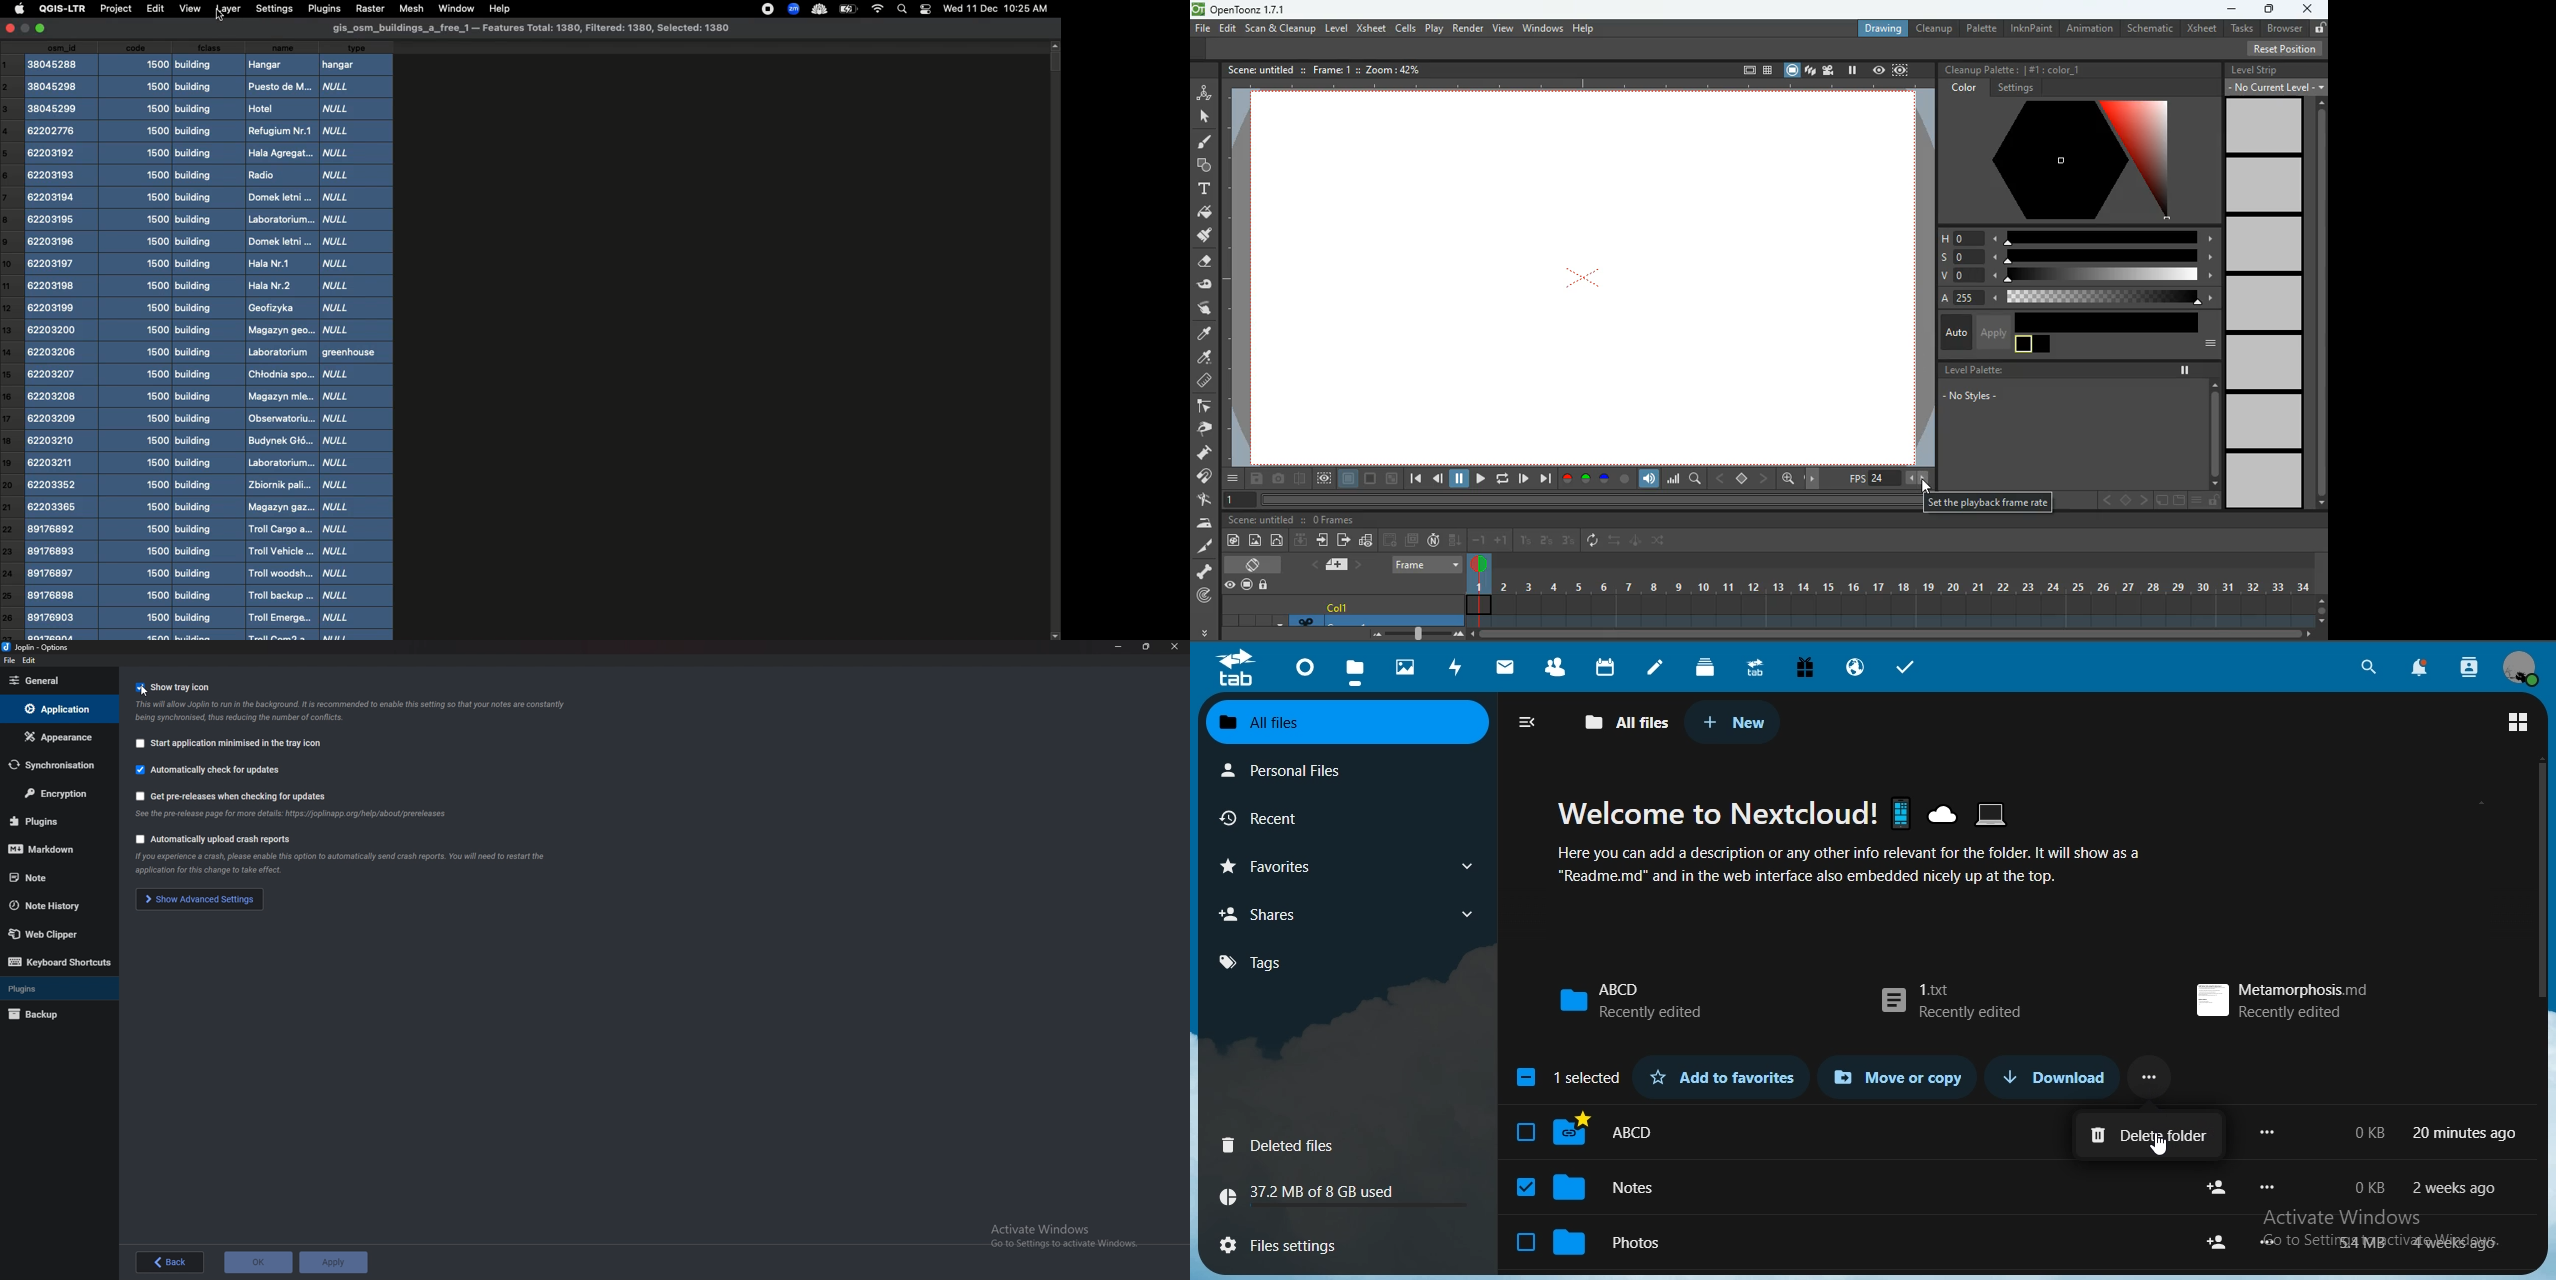 This screenshot has width=2576, height=1288. Describe the element at coordinates (1232, 541) in the screenshot. I see `paint` at that location.